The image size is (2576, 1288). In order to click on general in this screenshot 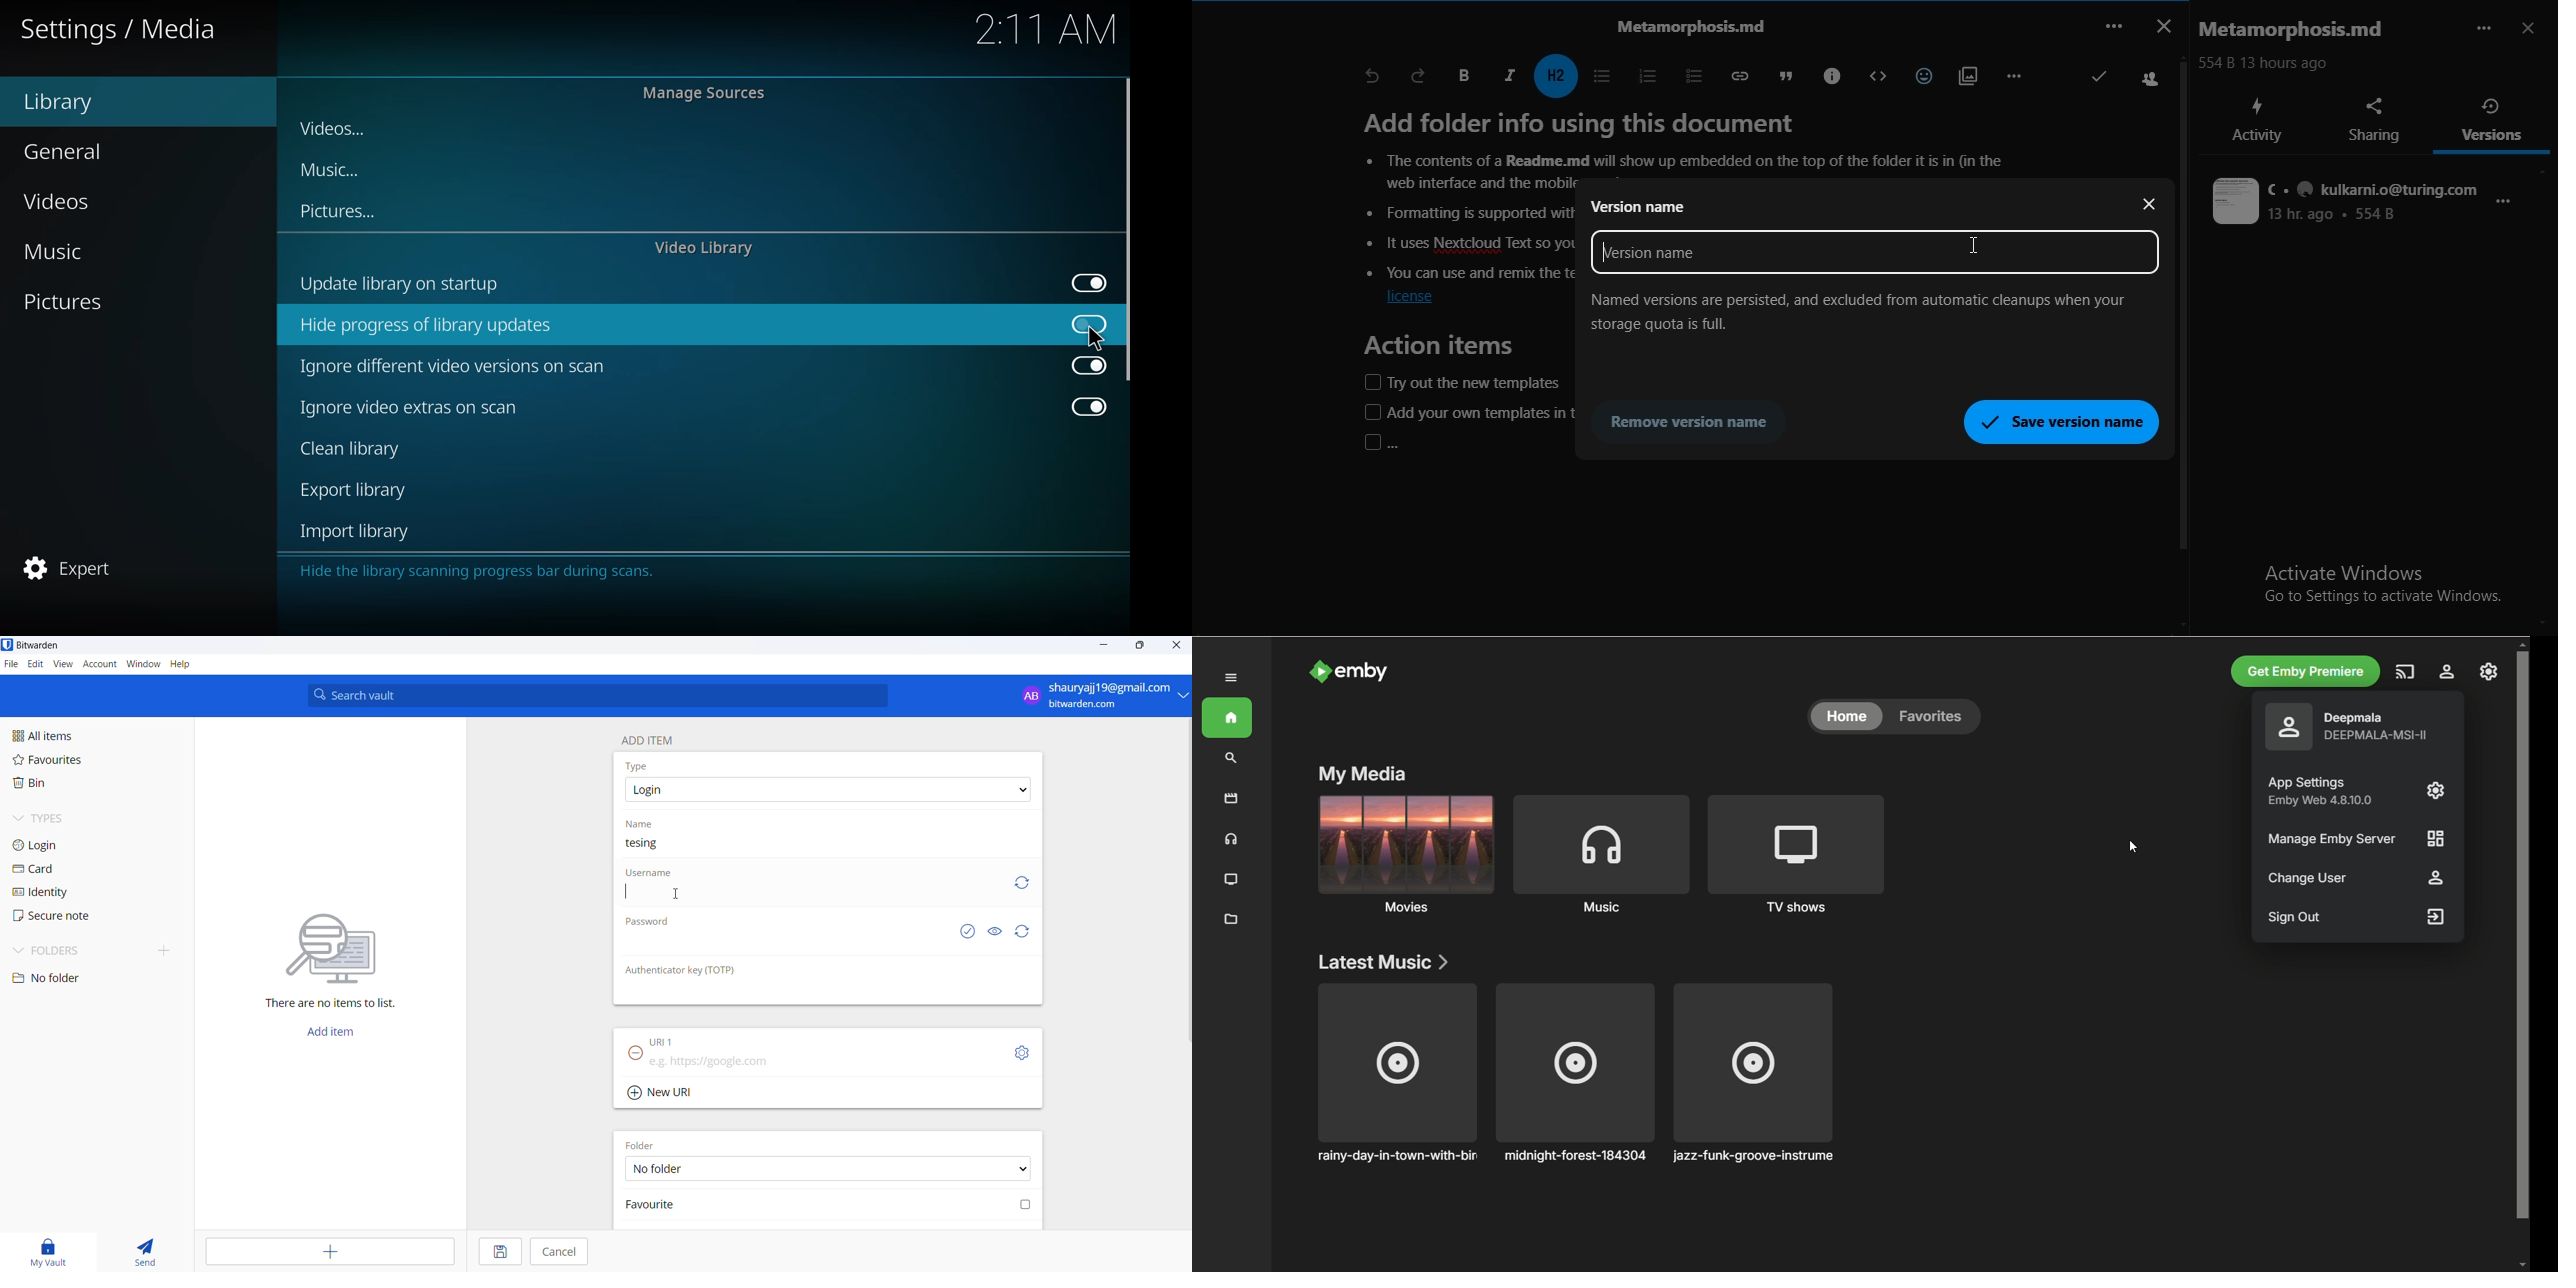, I will do `click(65, 151)`.